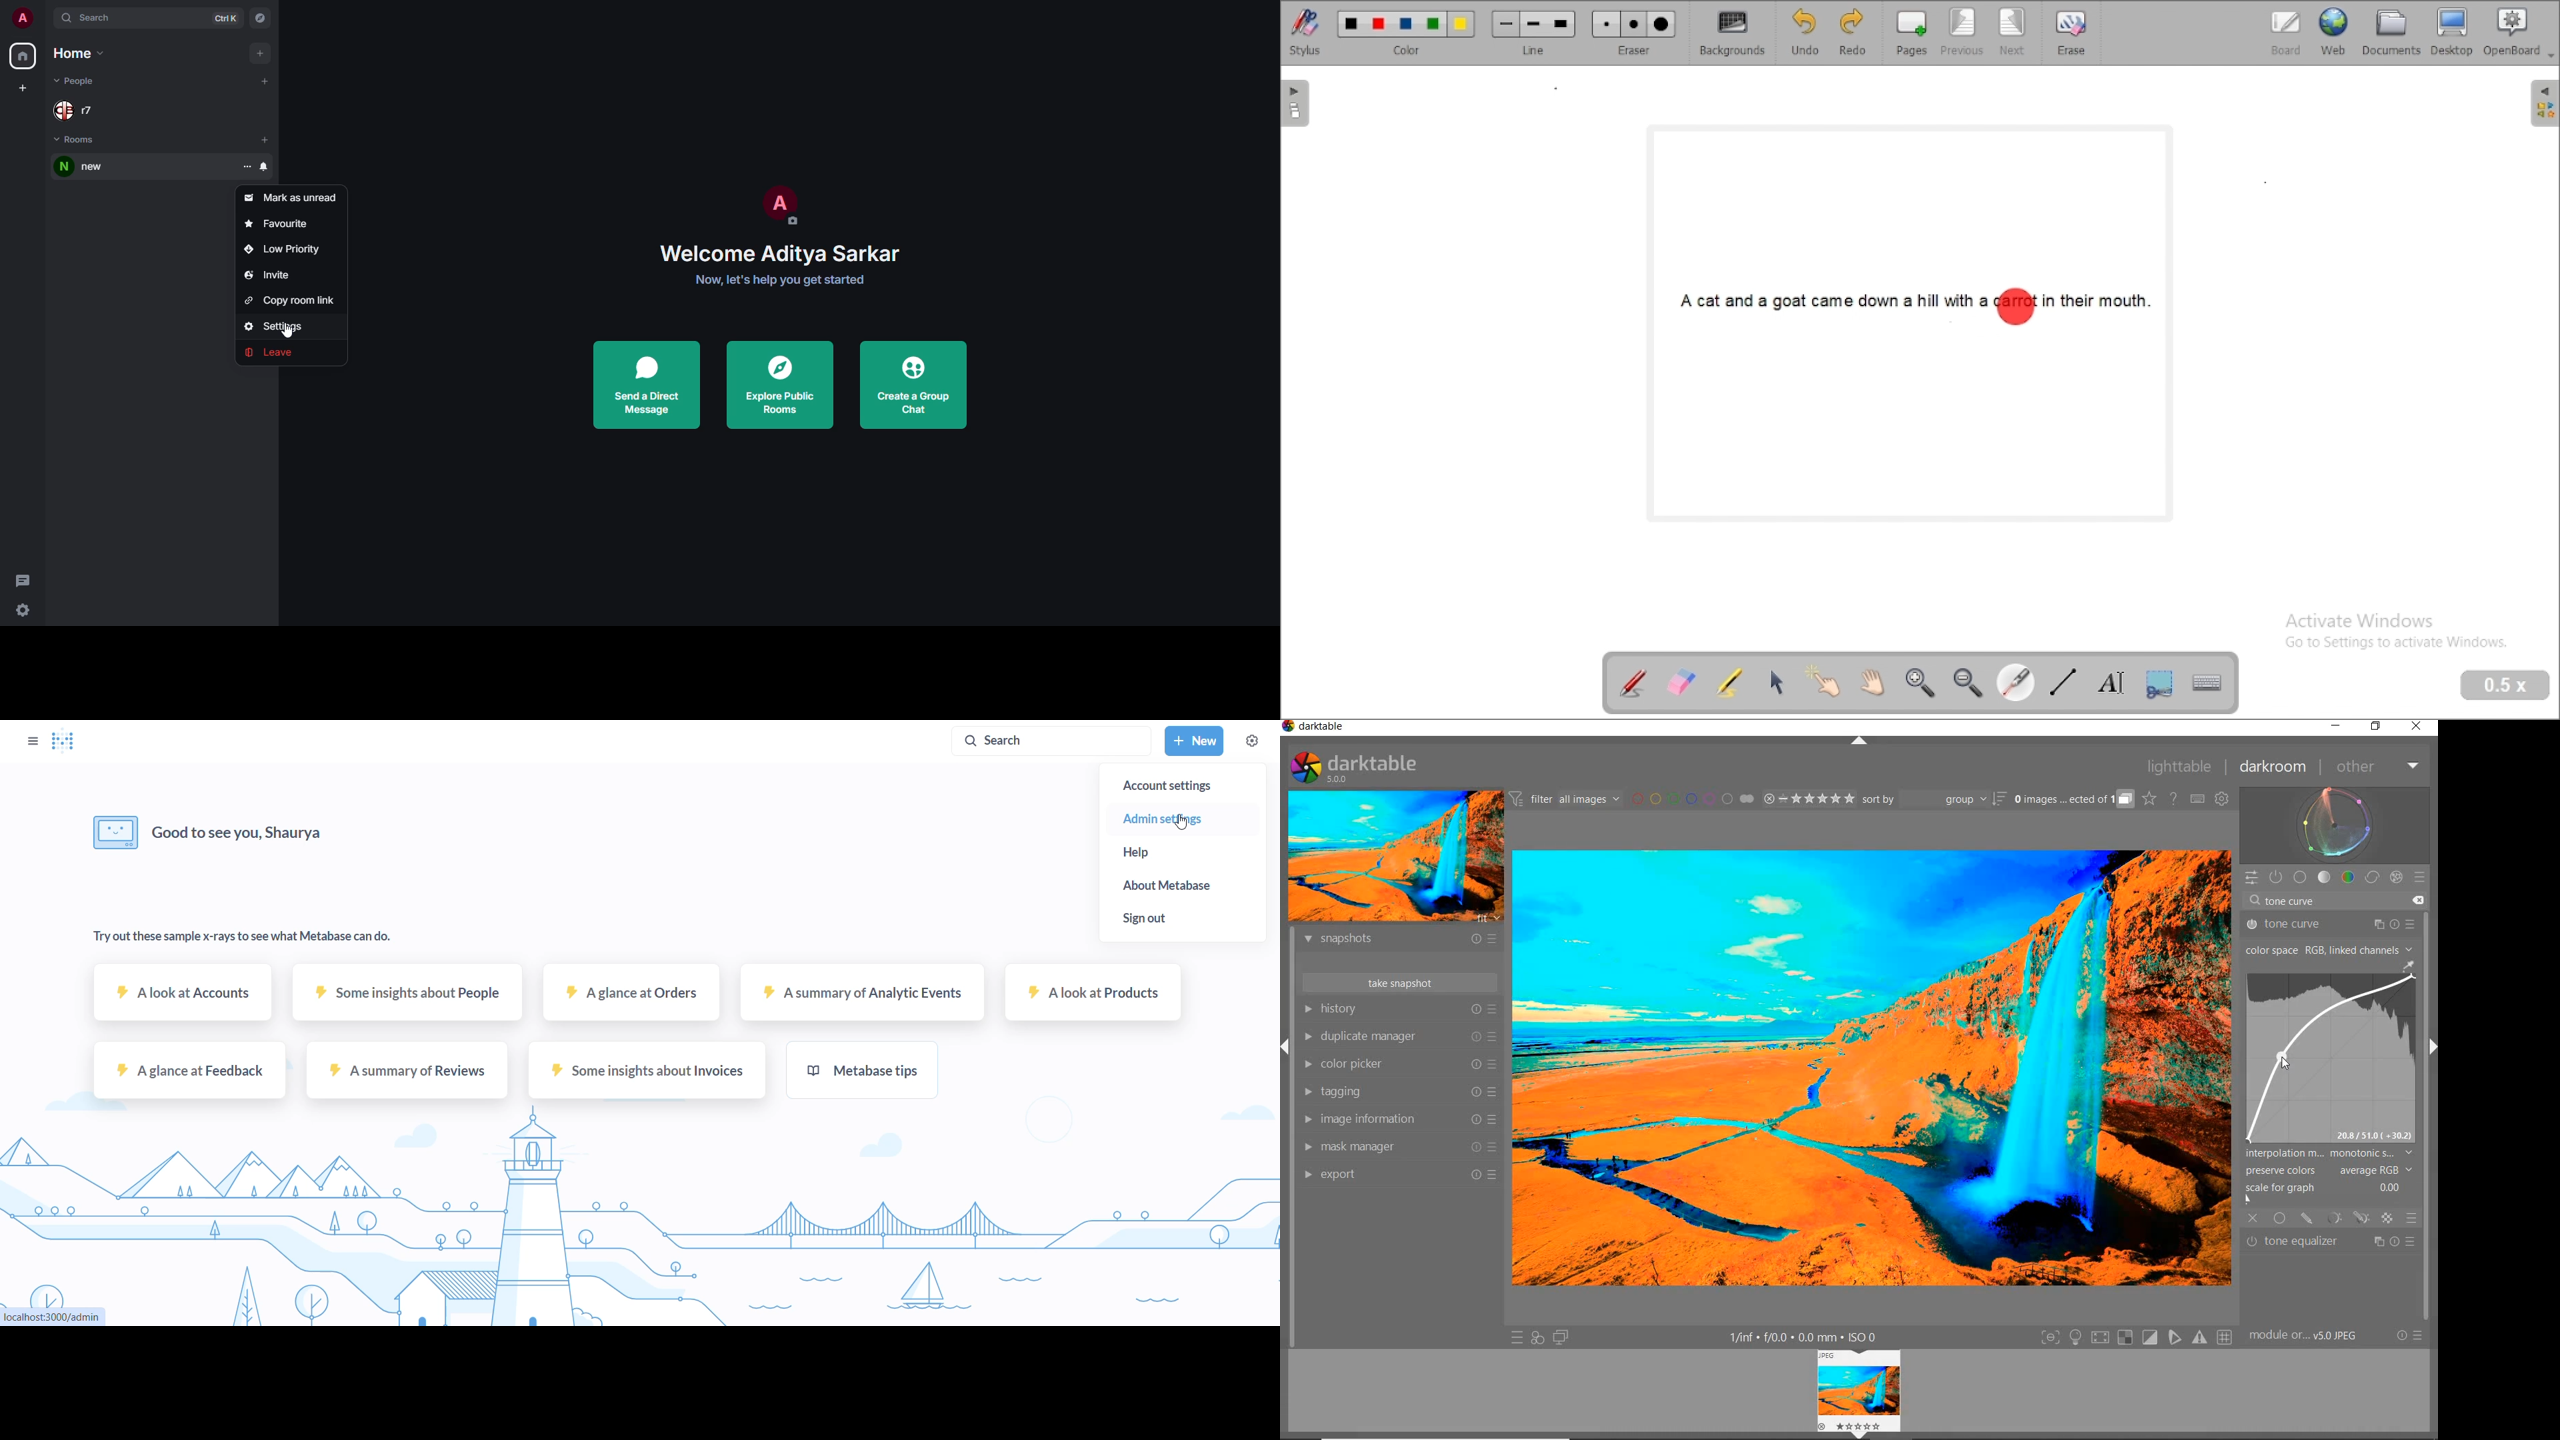 This screenshot has width=2576, height=1456. Describe the element at coordinates (75, 81) in the screenshot. I see `people` at that location.